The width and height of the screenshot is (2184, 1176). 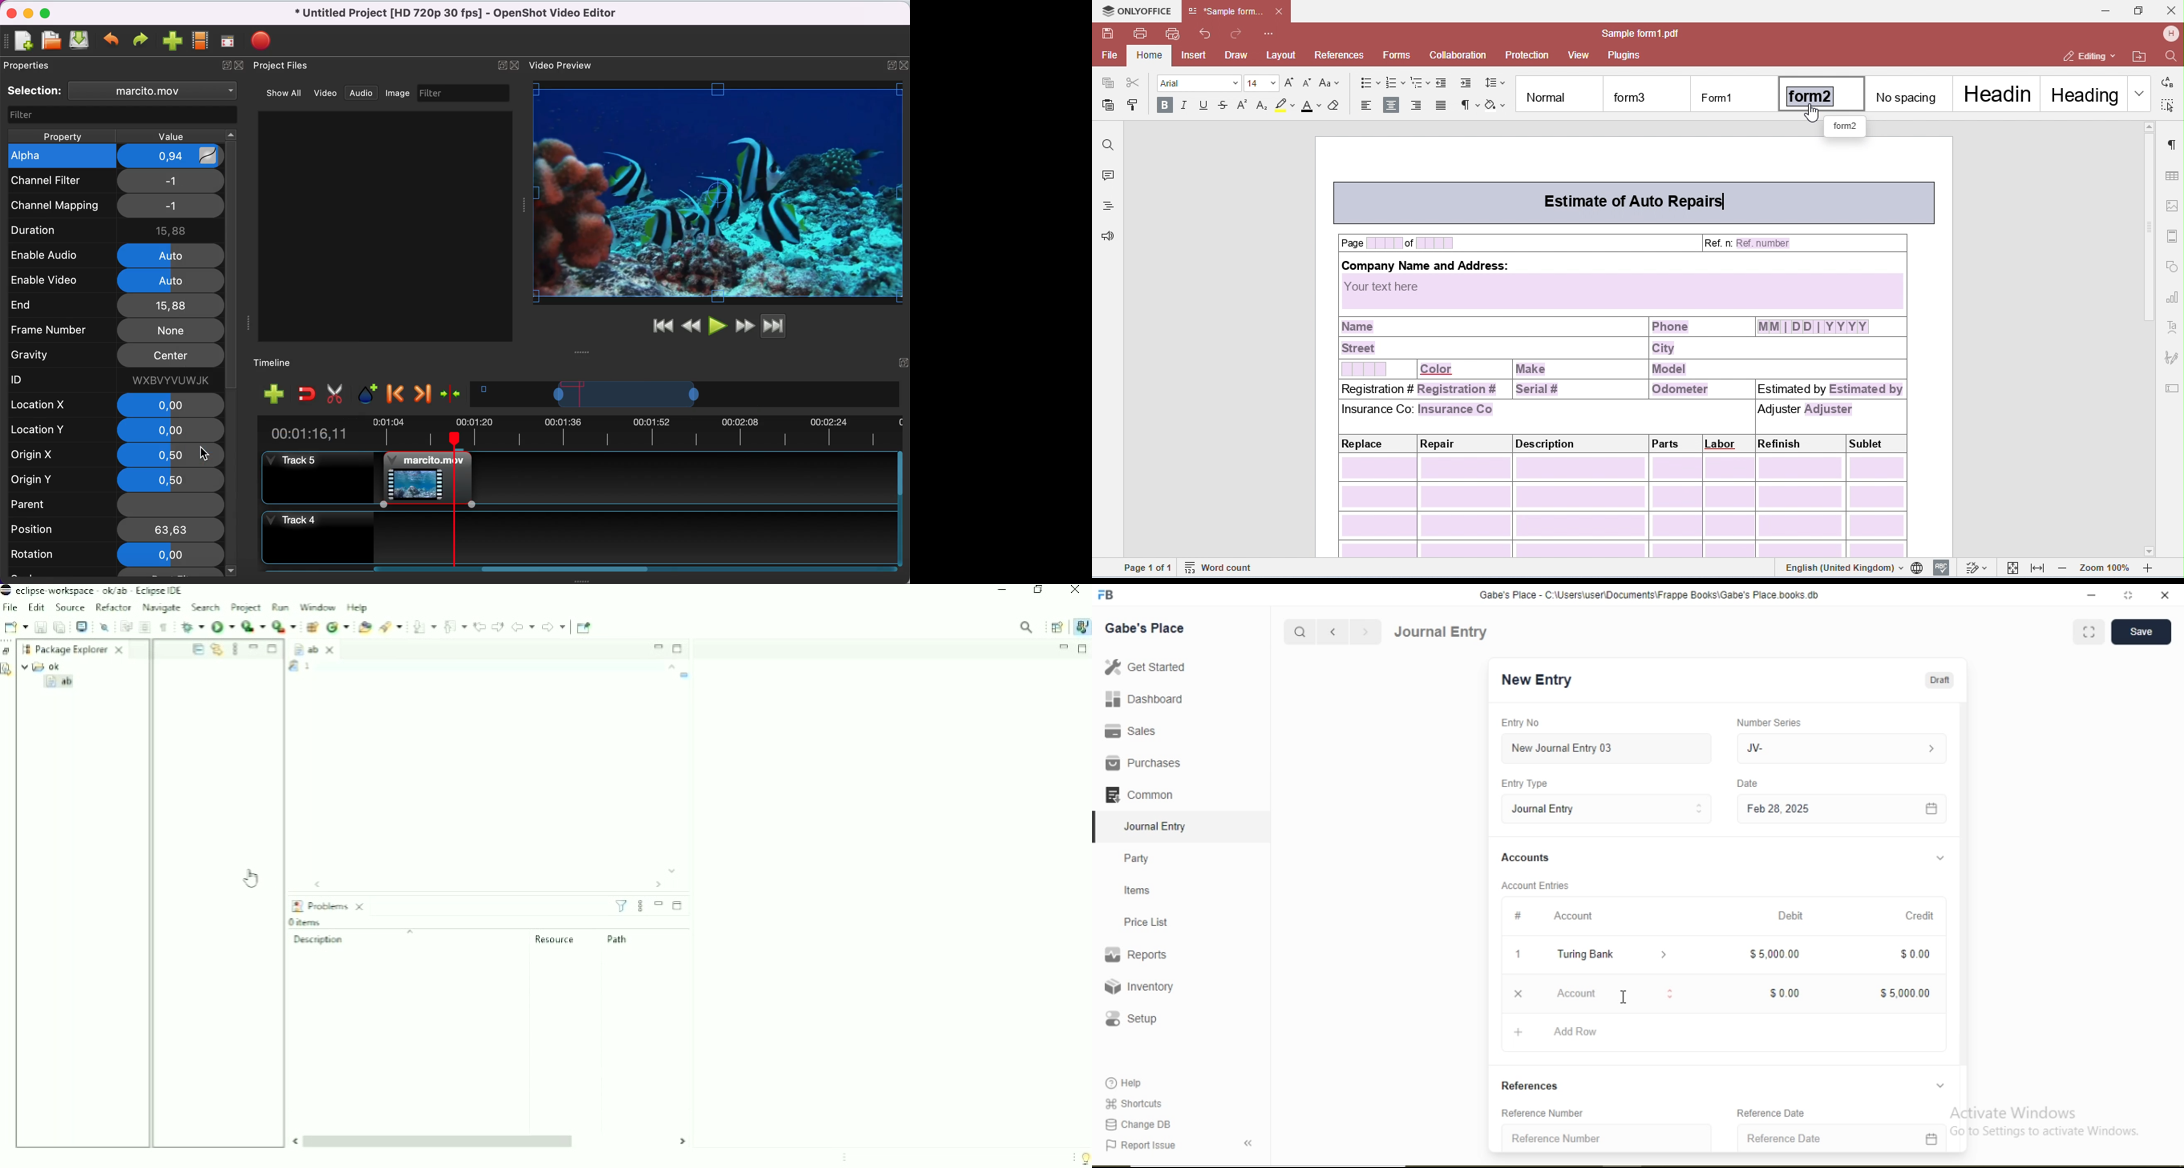 I want to click on Reference Number, so click(x=1556, y=1139).